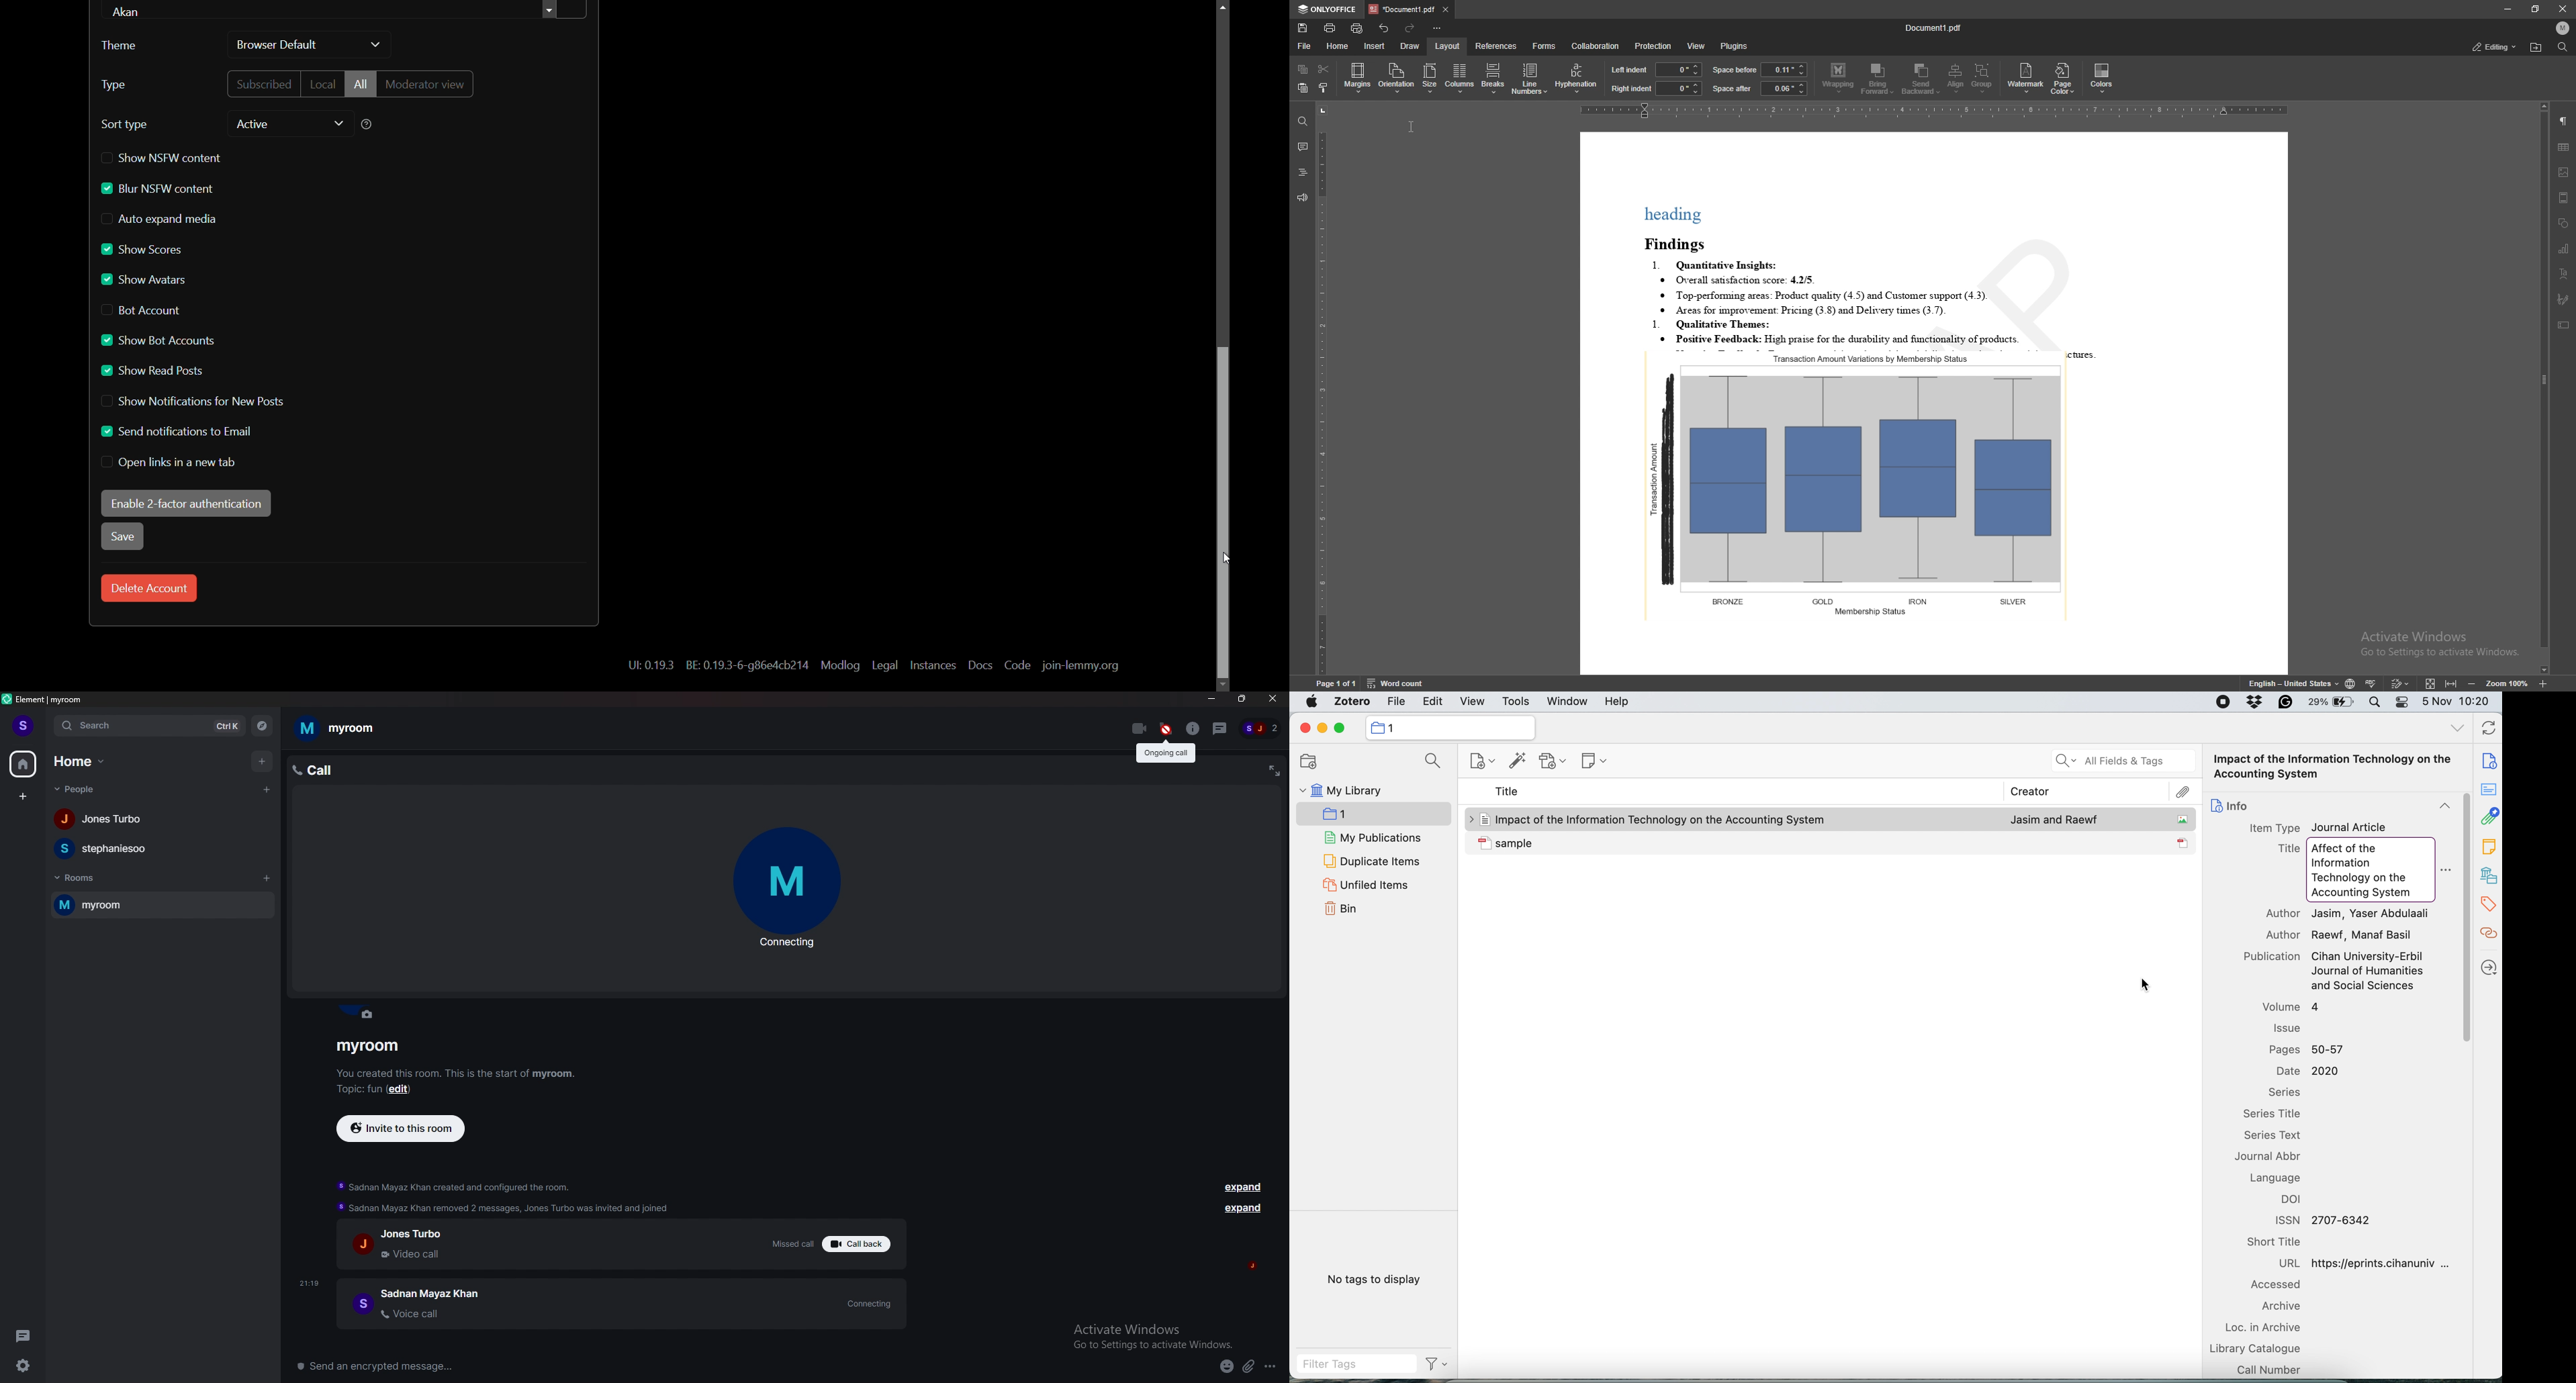  I want to click on of the, so click(2363, 849).